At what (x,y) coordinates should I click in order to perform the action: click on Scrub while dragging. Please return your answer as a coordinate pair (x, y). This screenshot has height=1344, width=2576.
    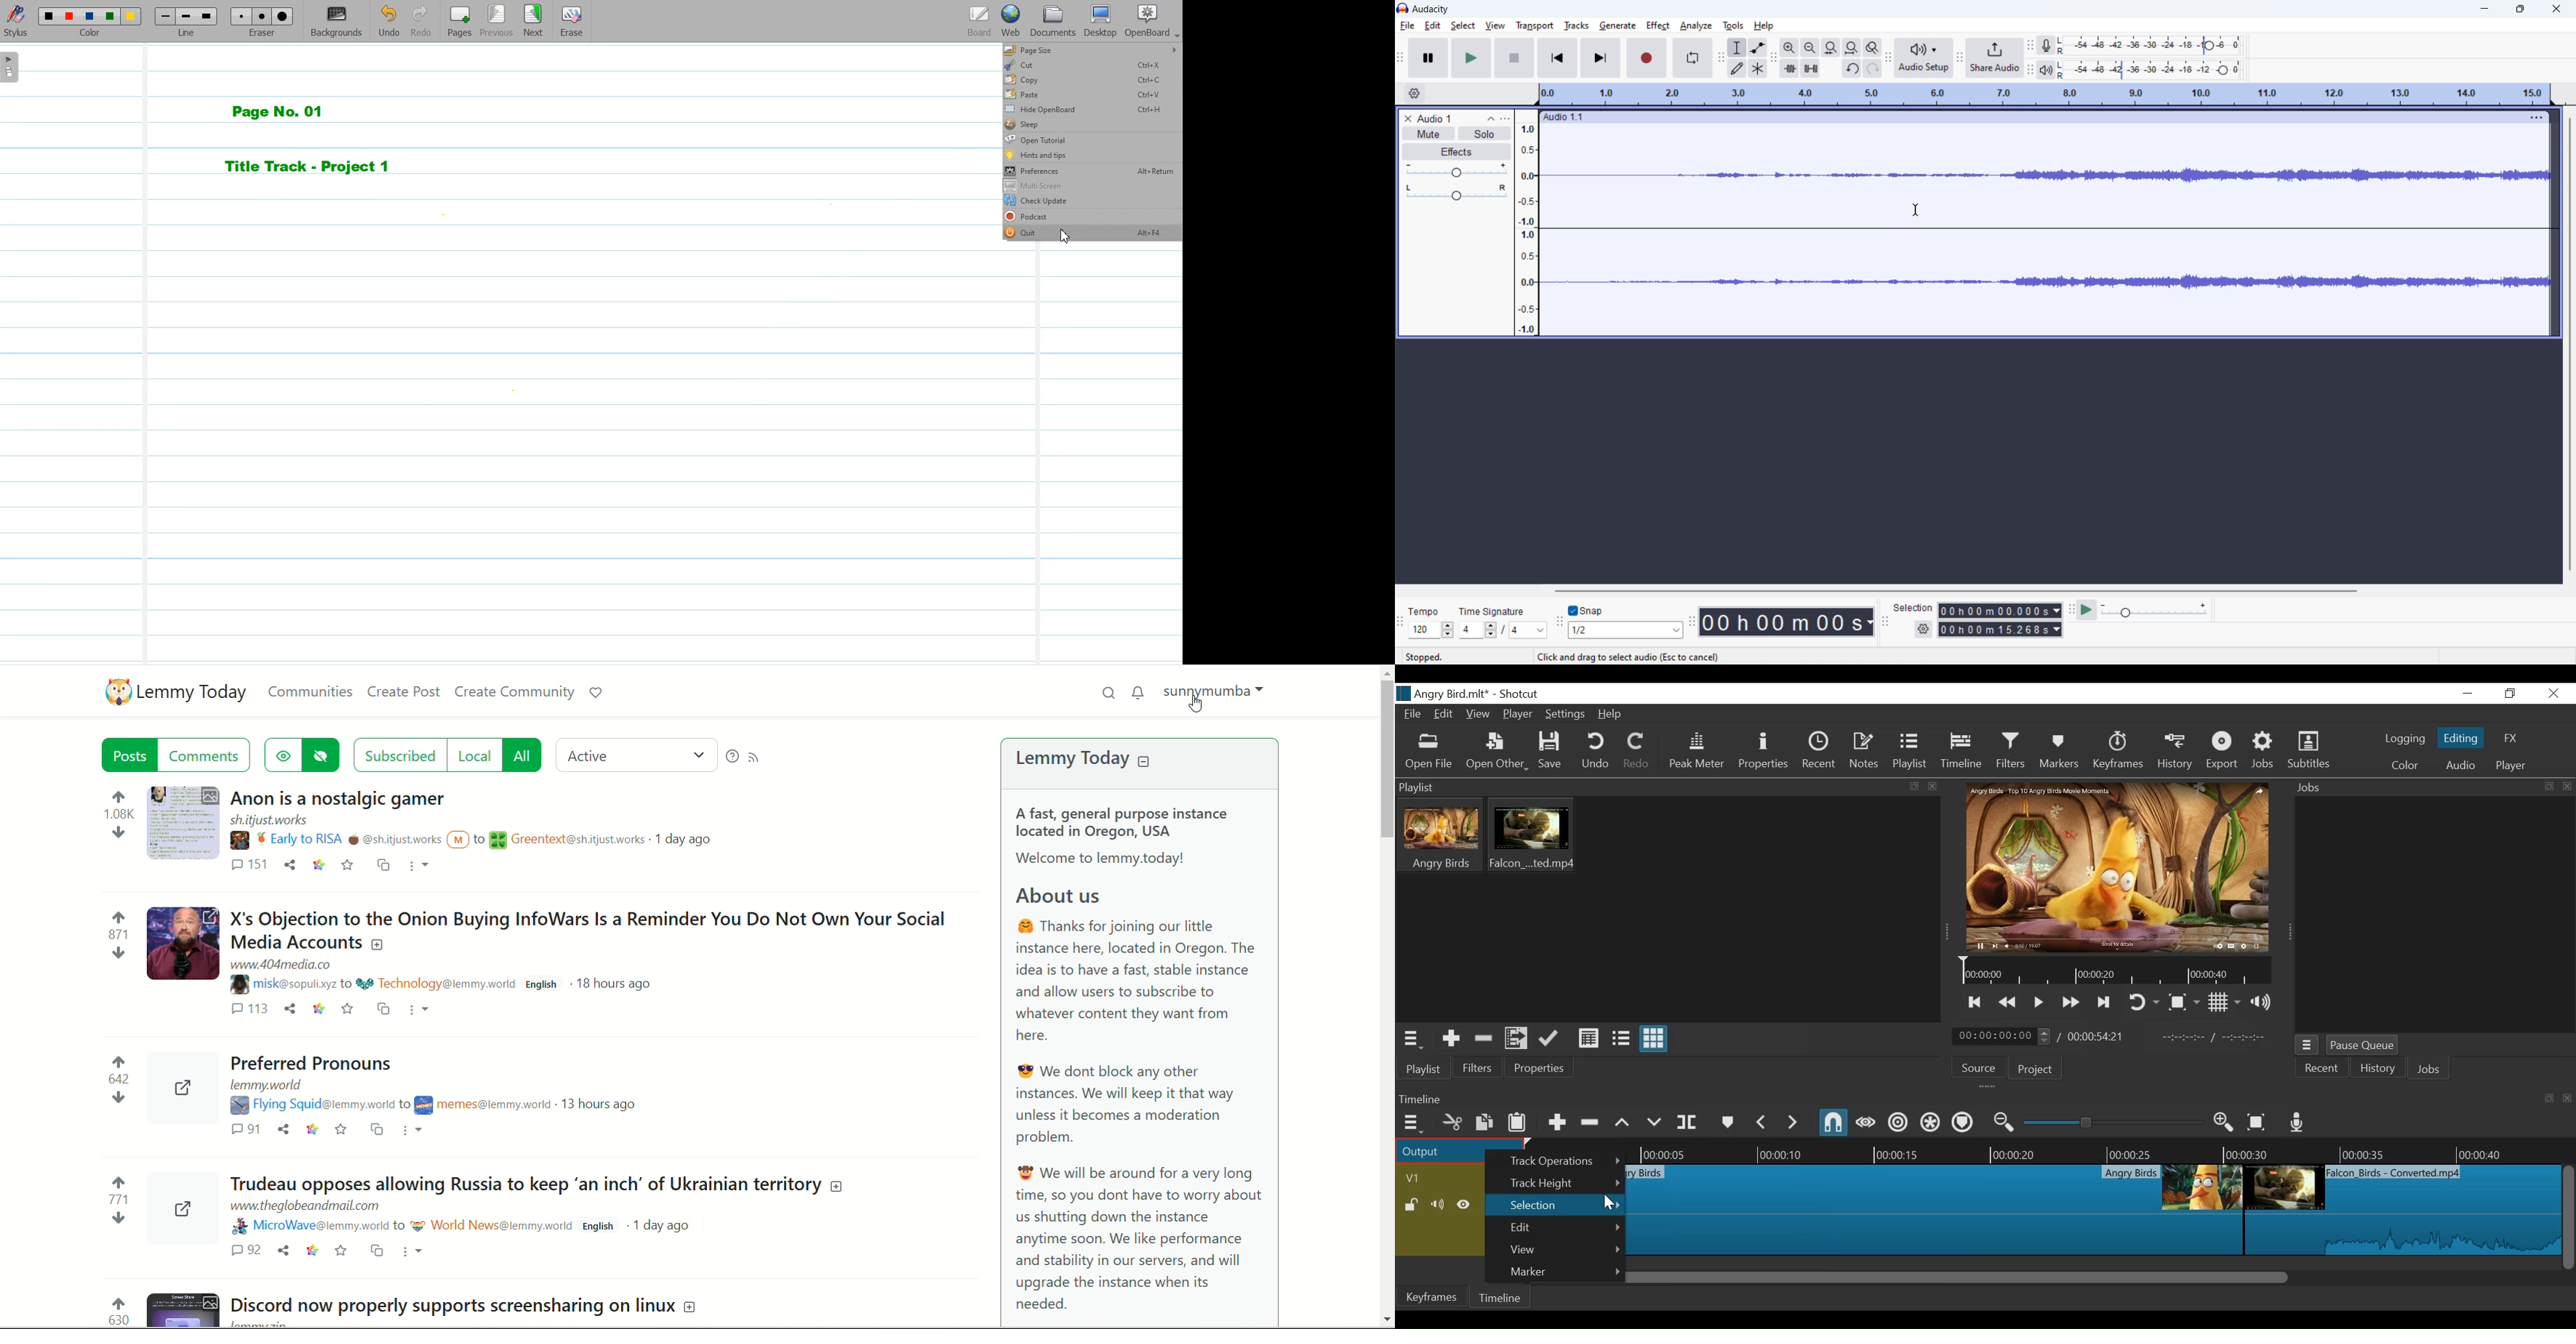
    Looking at the image, I should click on (1866, 1123).